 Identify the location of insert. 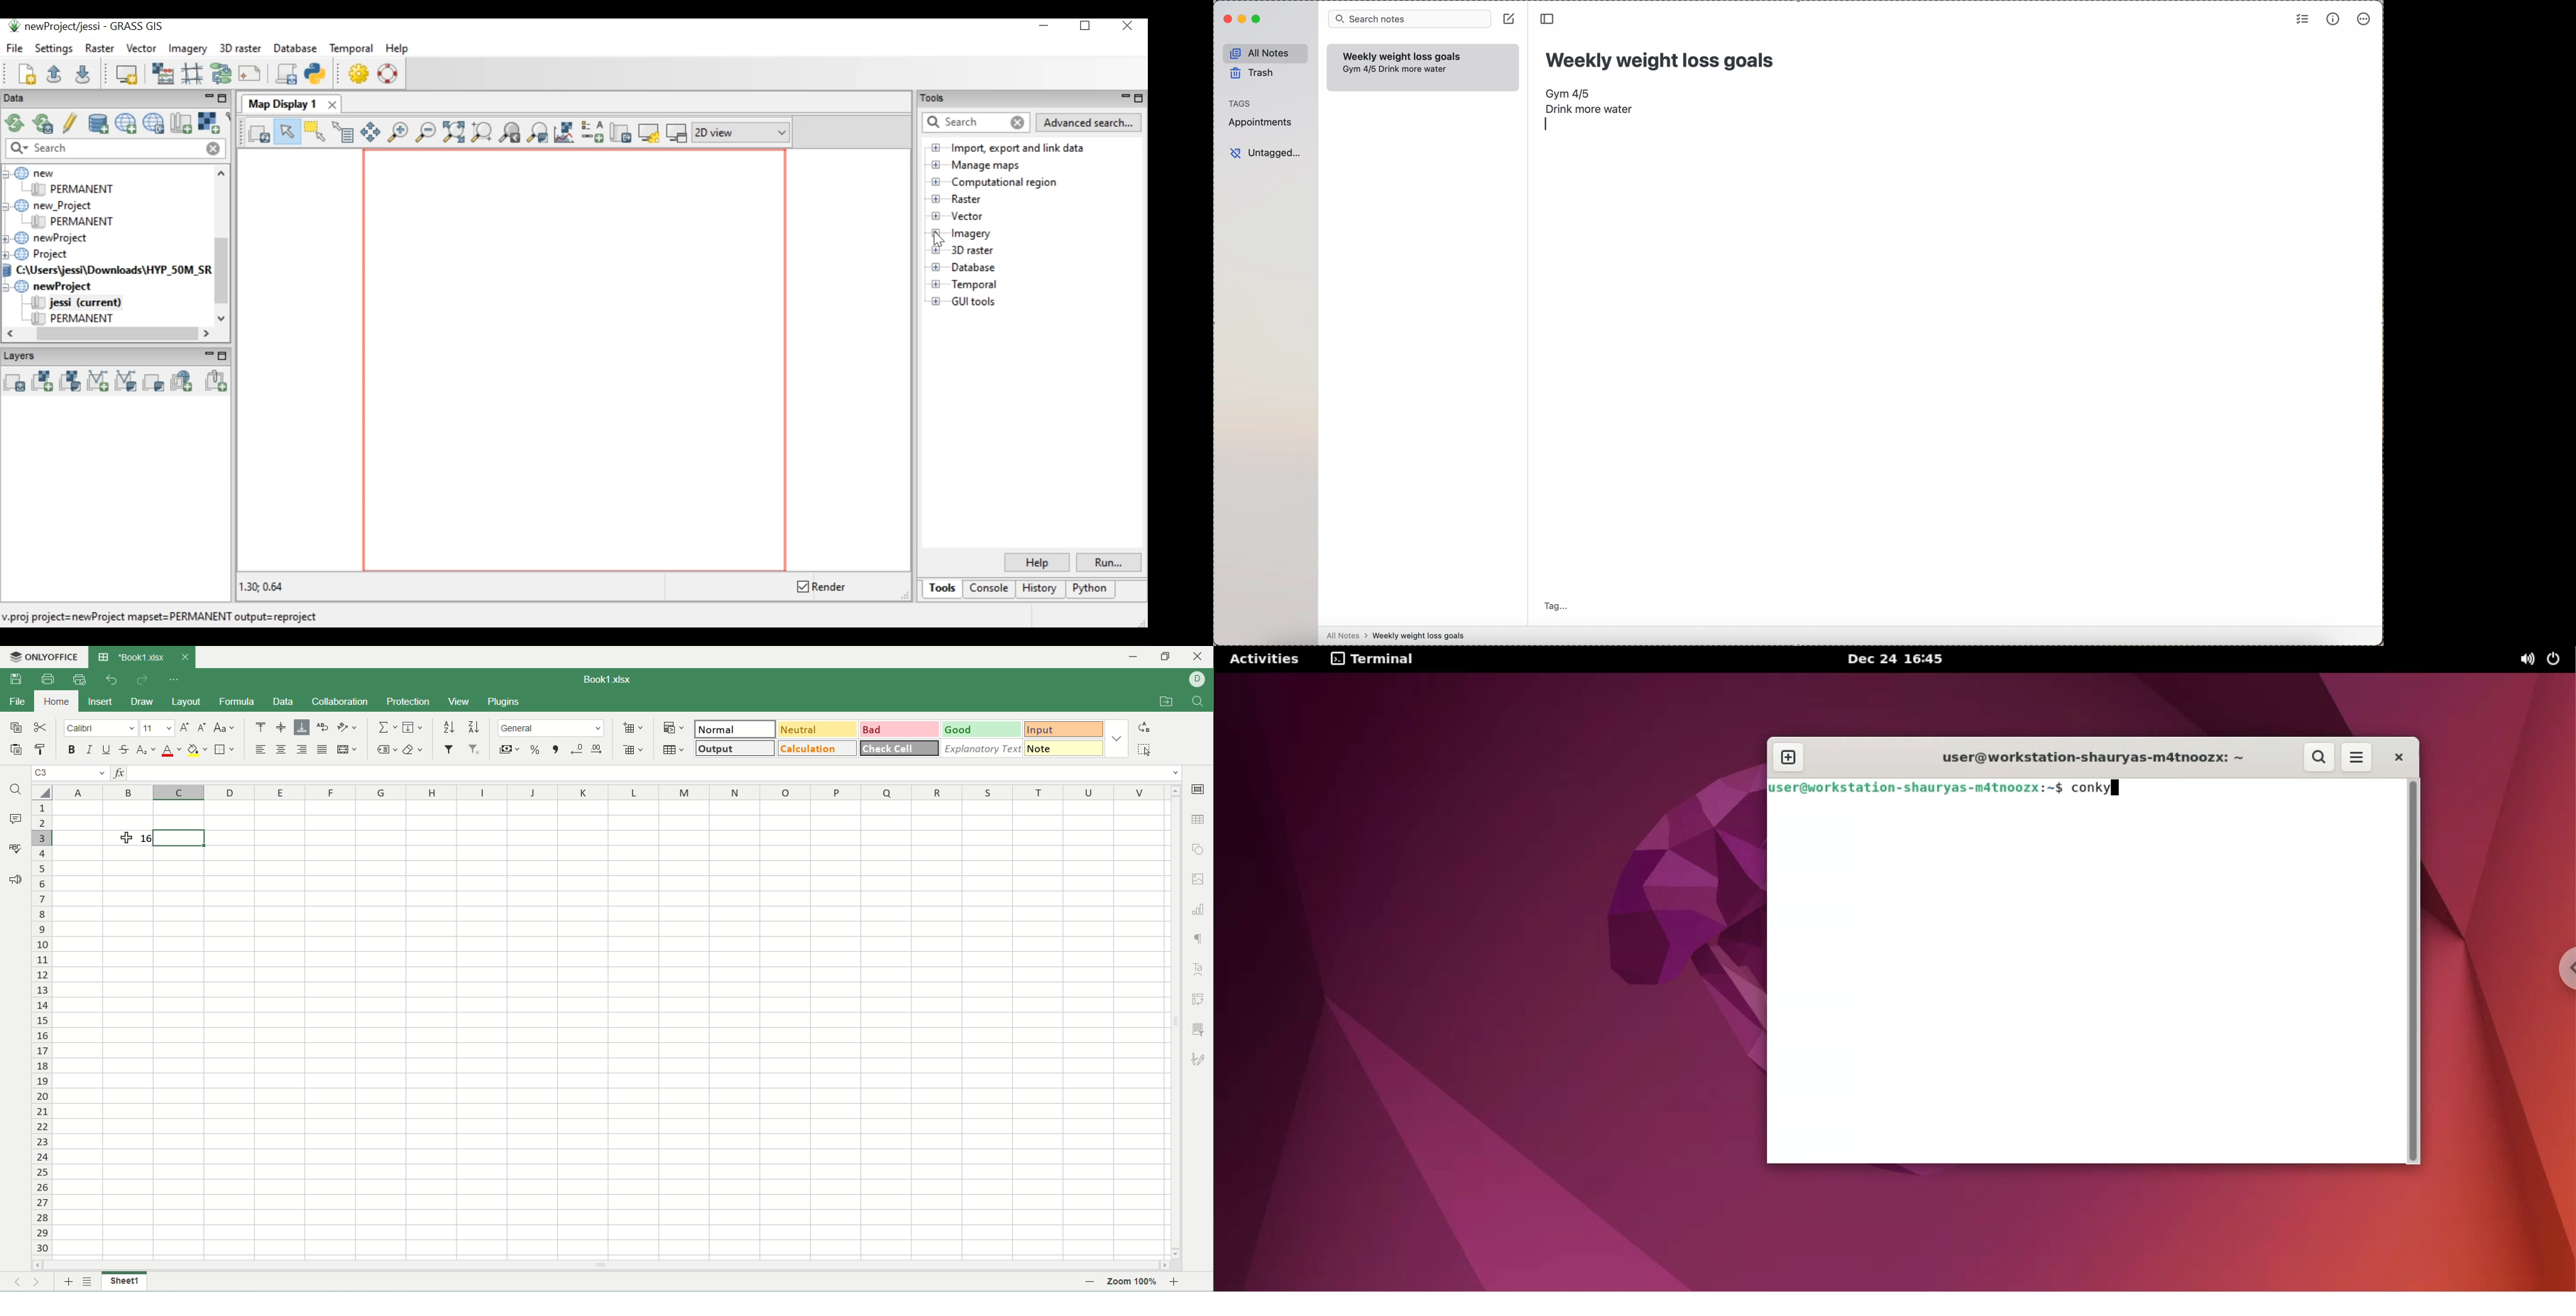
(100, 703).